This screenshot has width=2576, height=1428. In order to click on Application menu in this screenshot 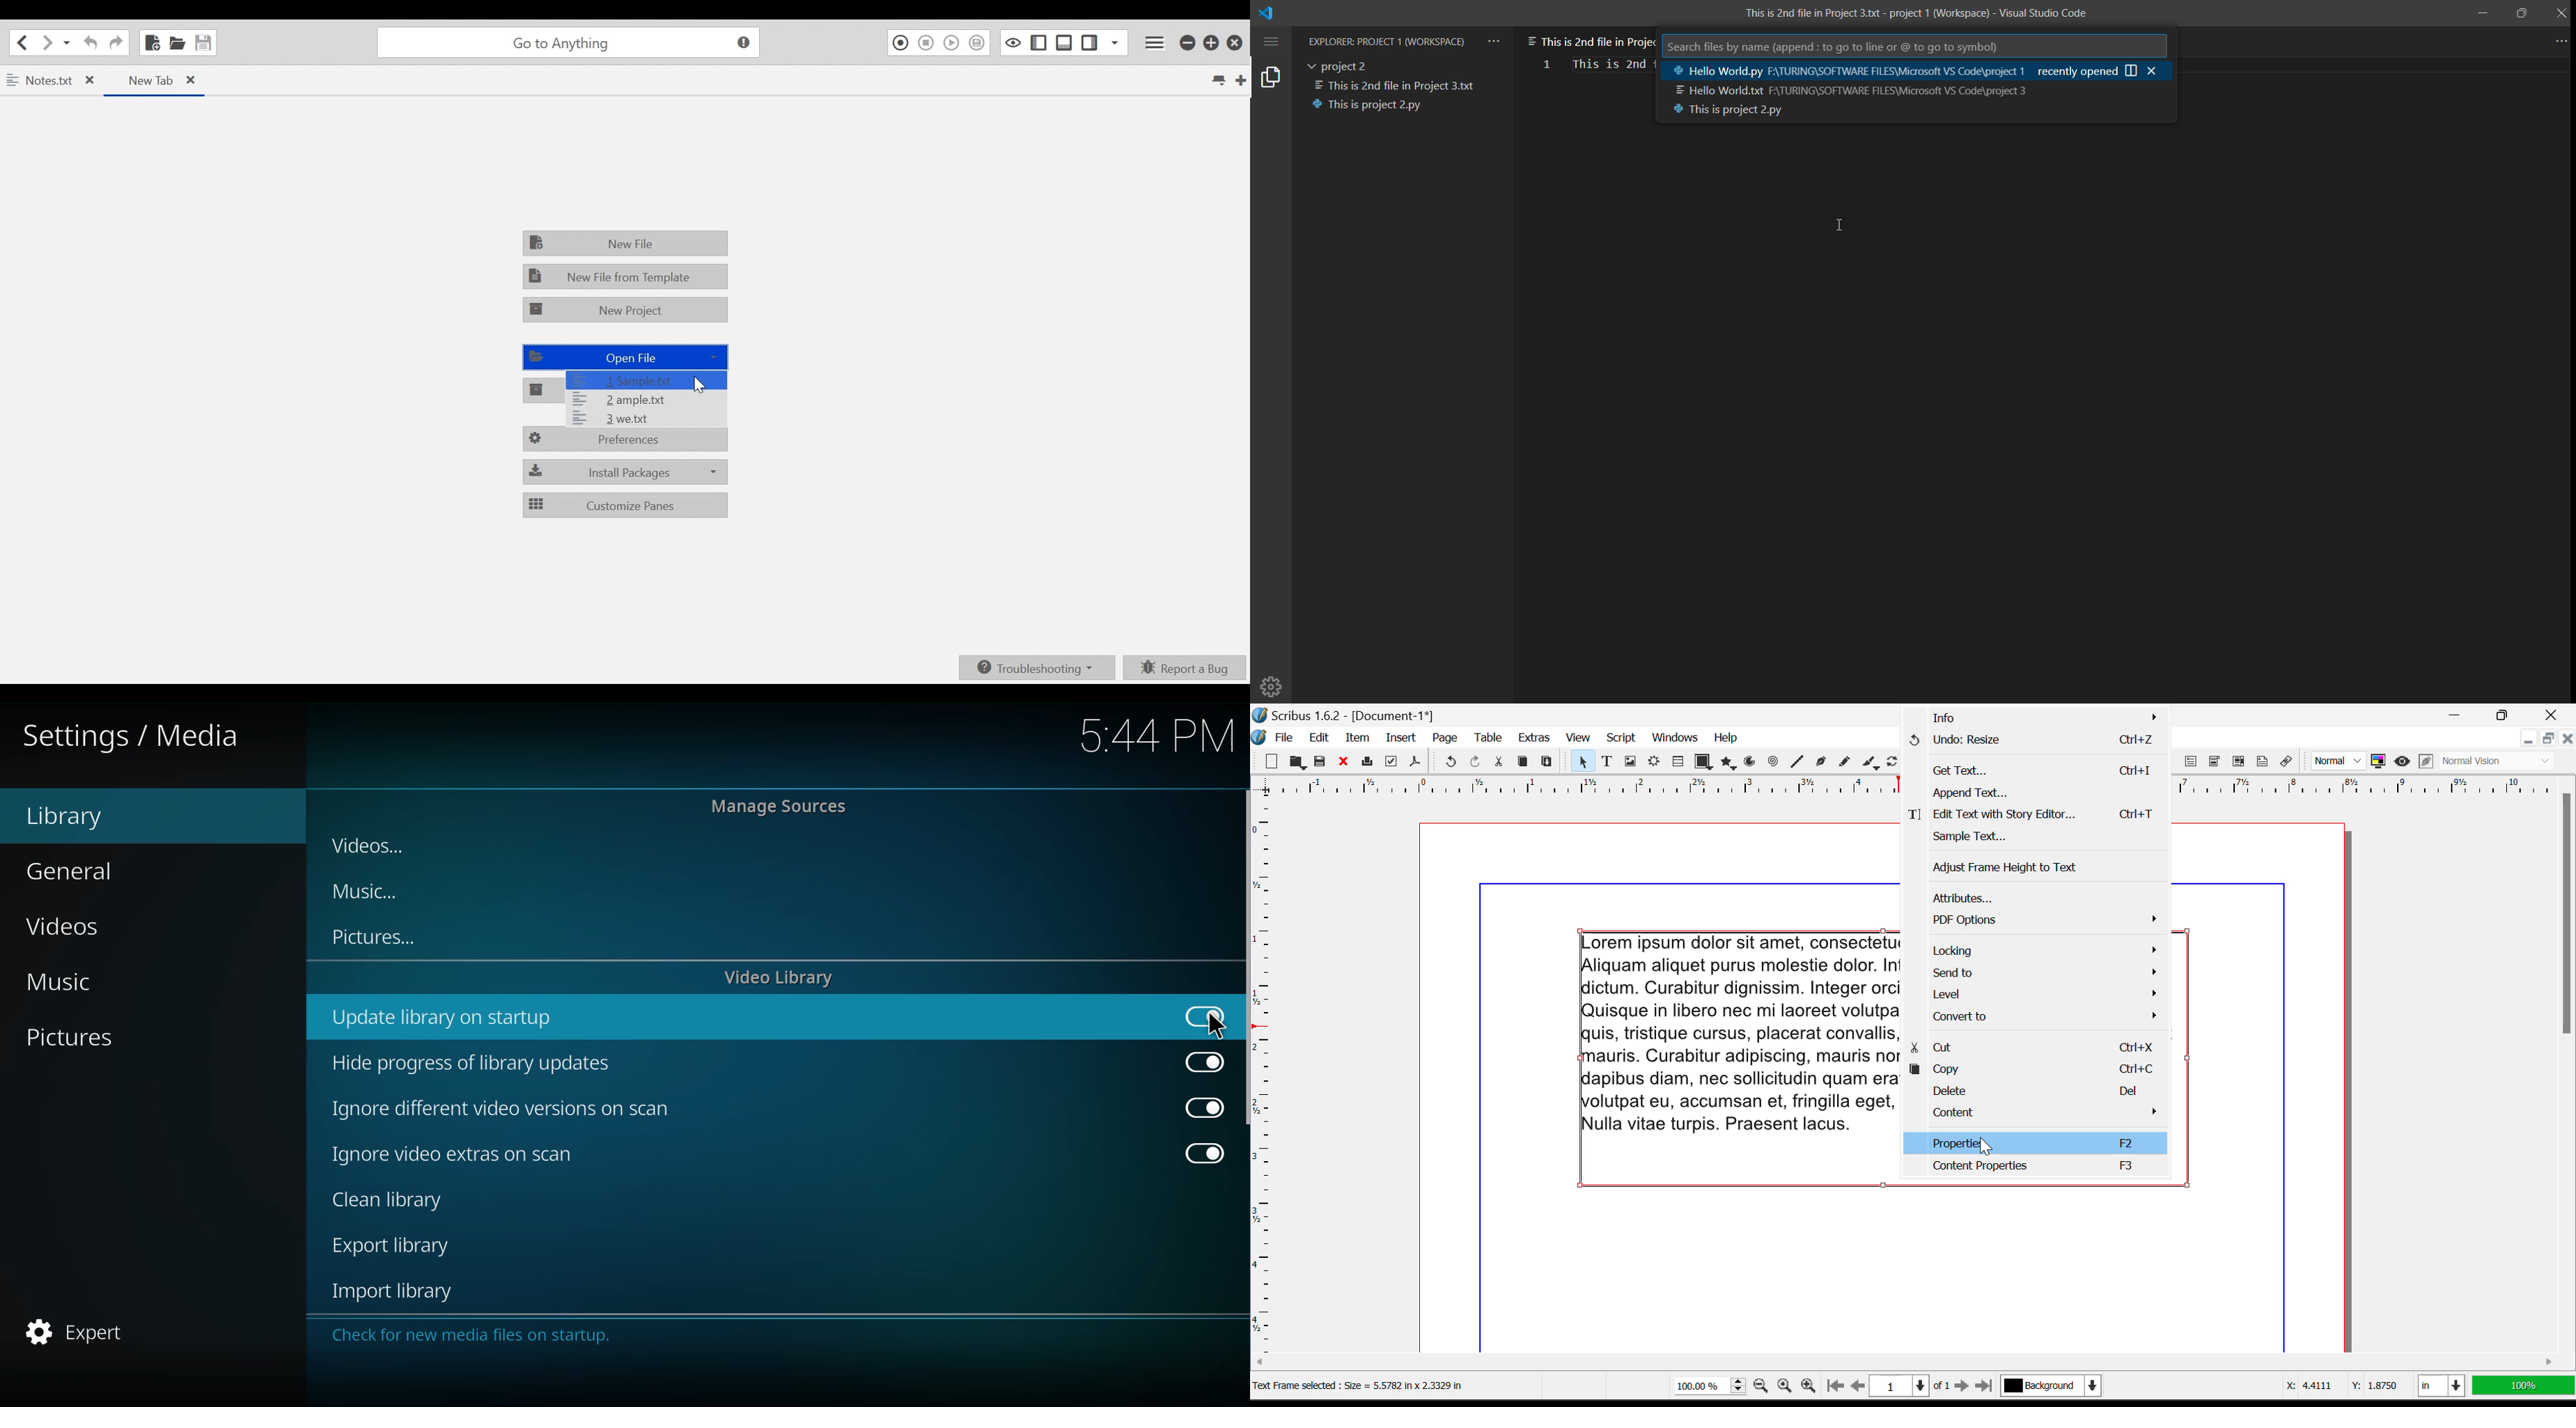, I will do `click(1157, 43)`.